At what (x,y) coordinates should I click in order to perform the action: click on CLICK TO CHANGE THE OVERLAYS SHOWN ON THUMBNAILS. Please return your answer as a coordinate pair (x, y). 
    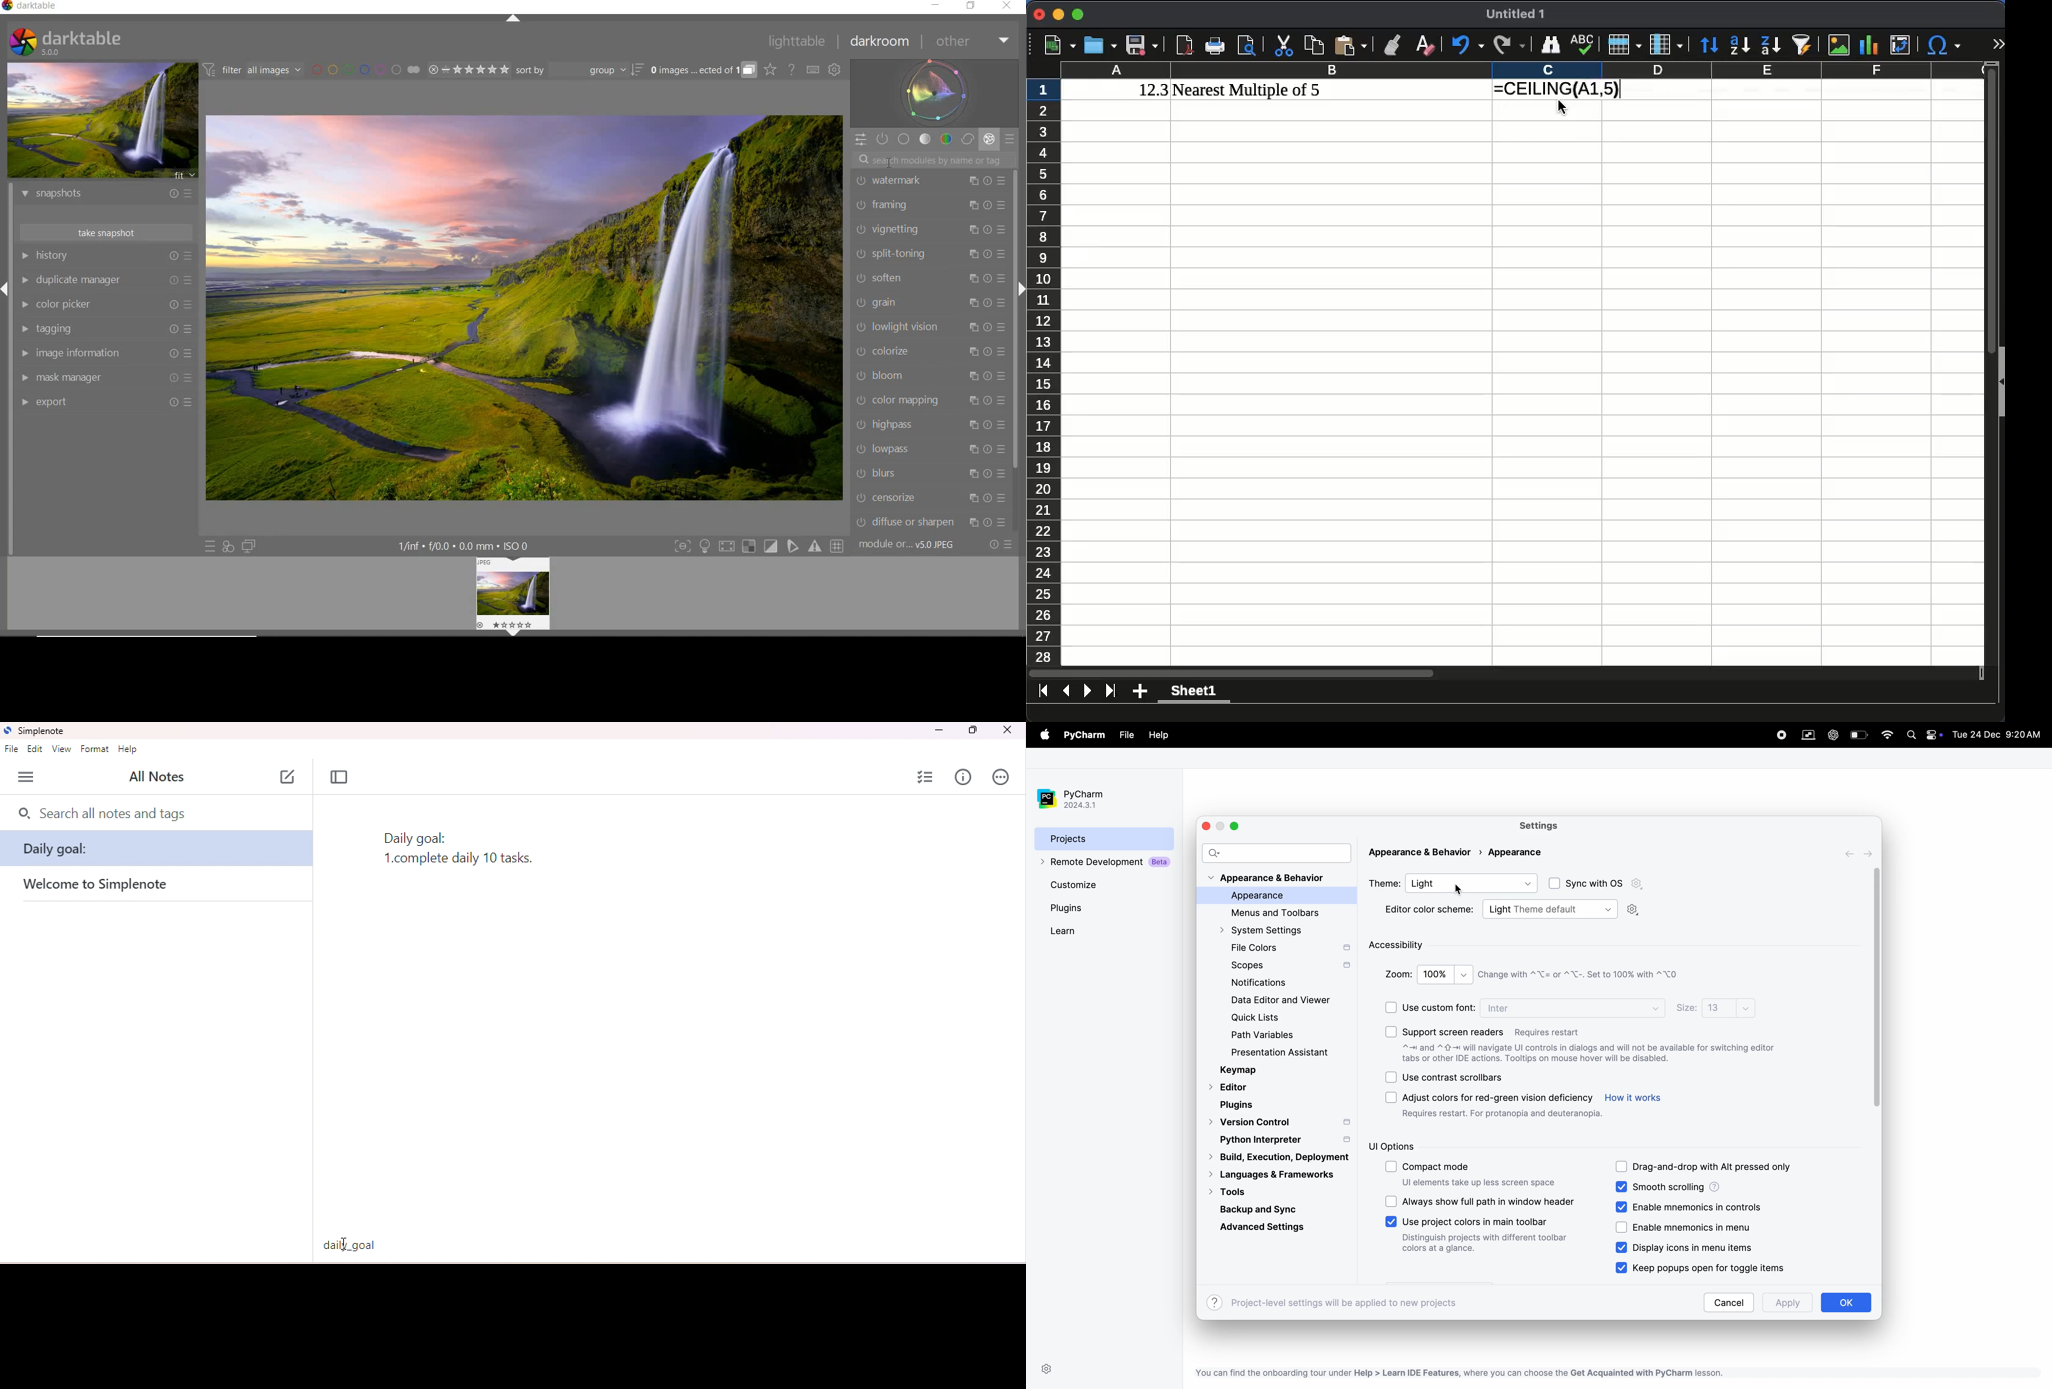
    Looking at the image, I should click on (771, 70).